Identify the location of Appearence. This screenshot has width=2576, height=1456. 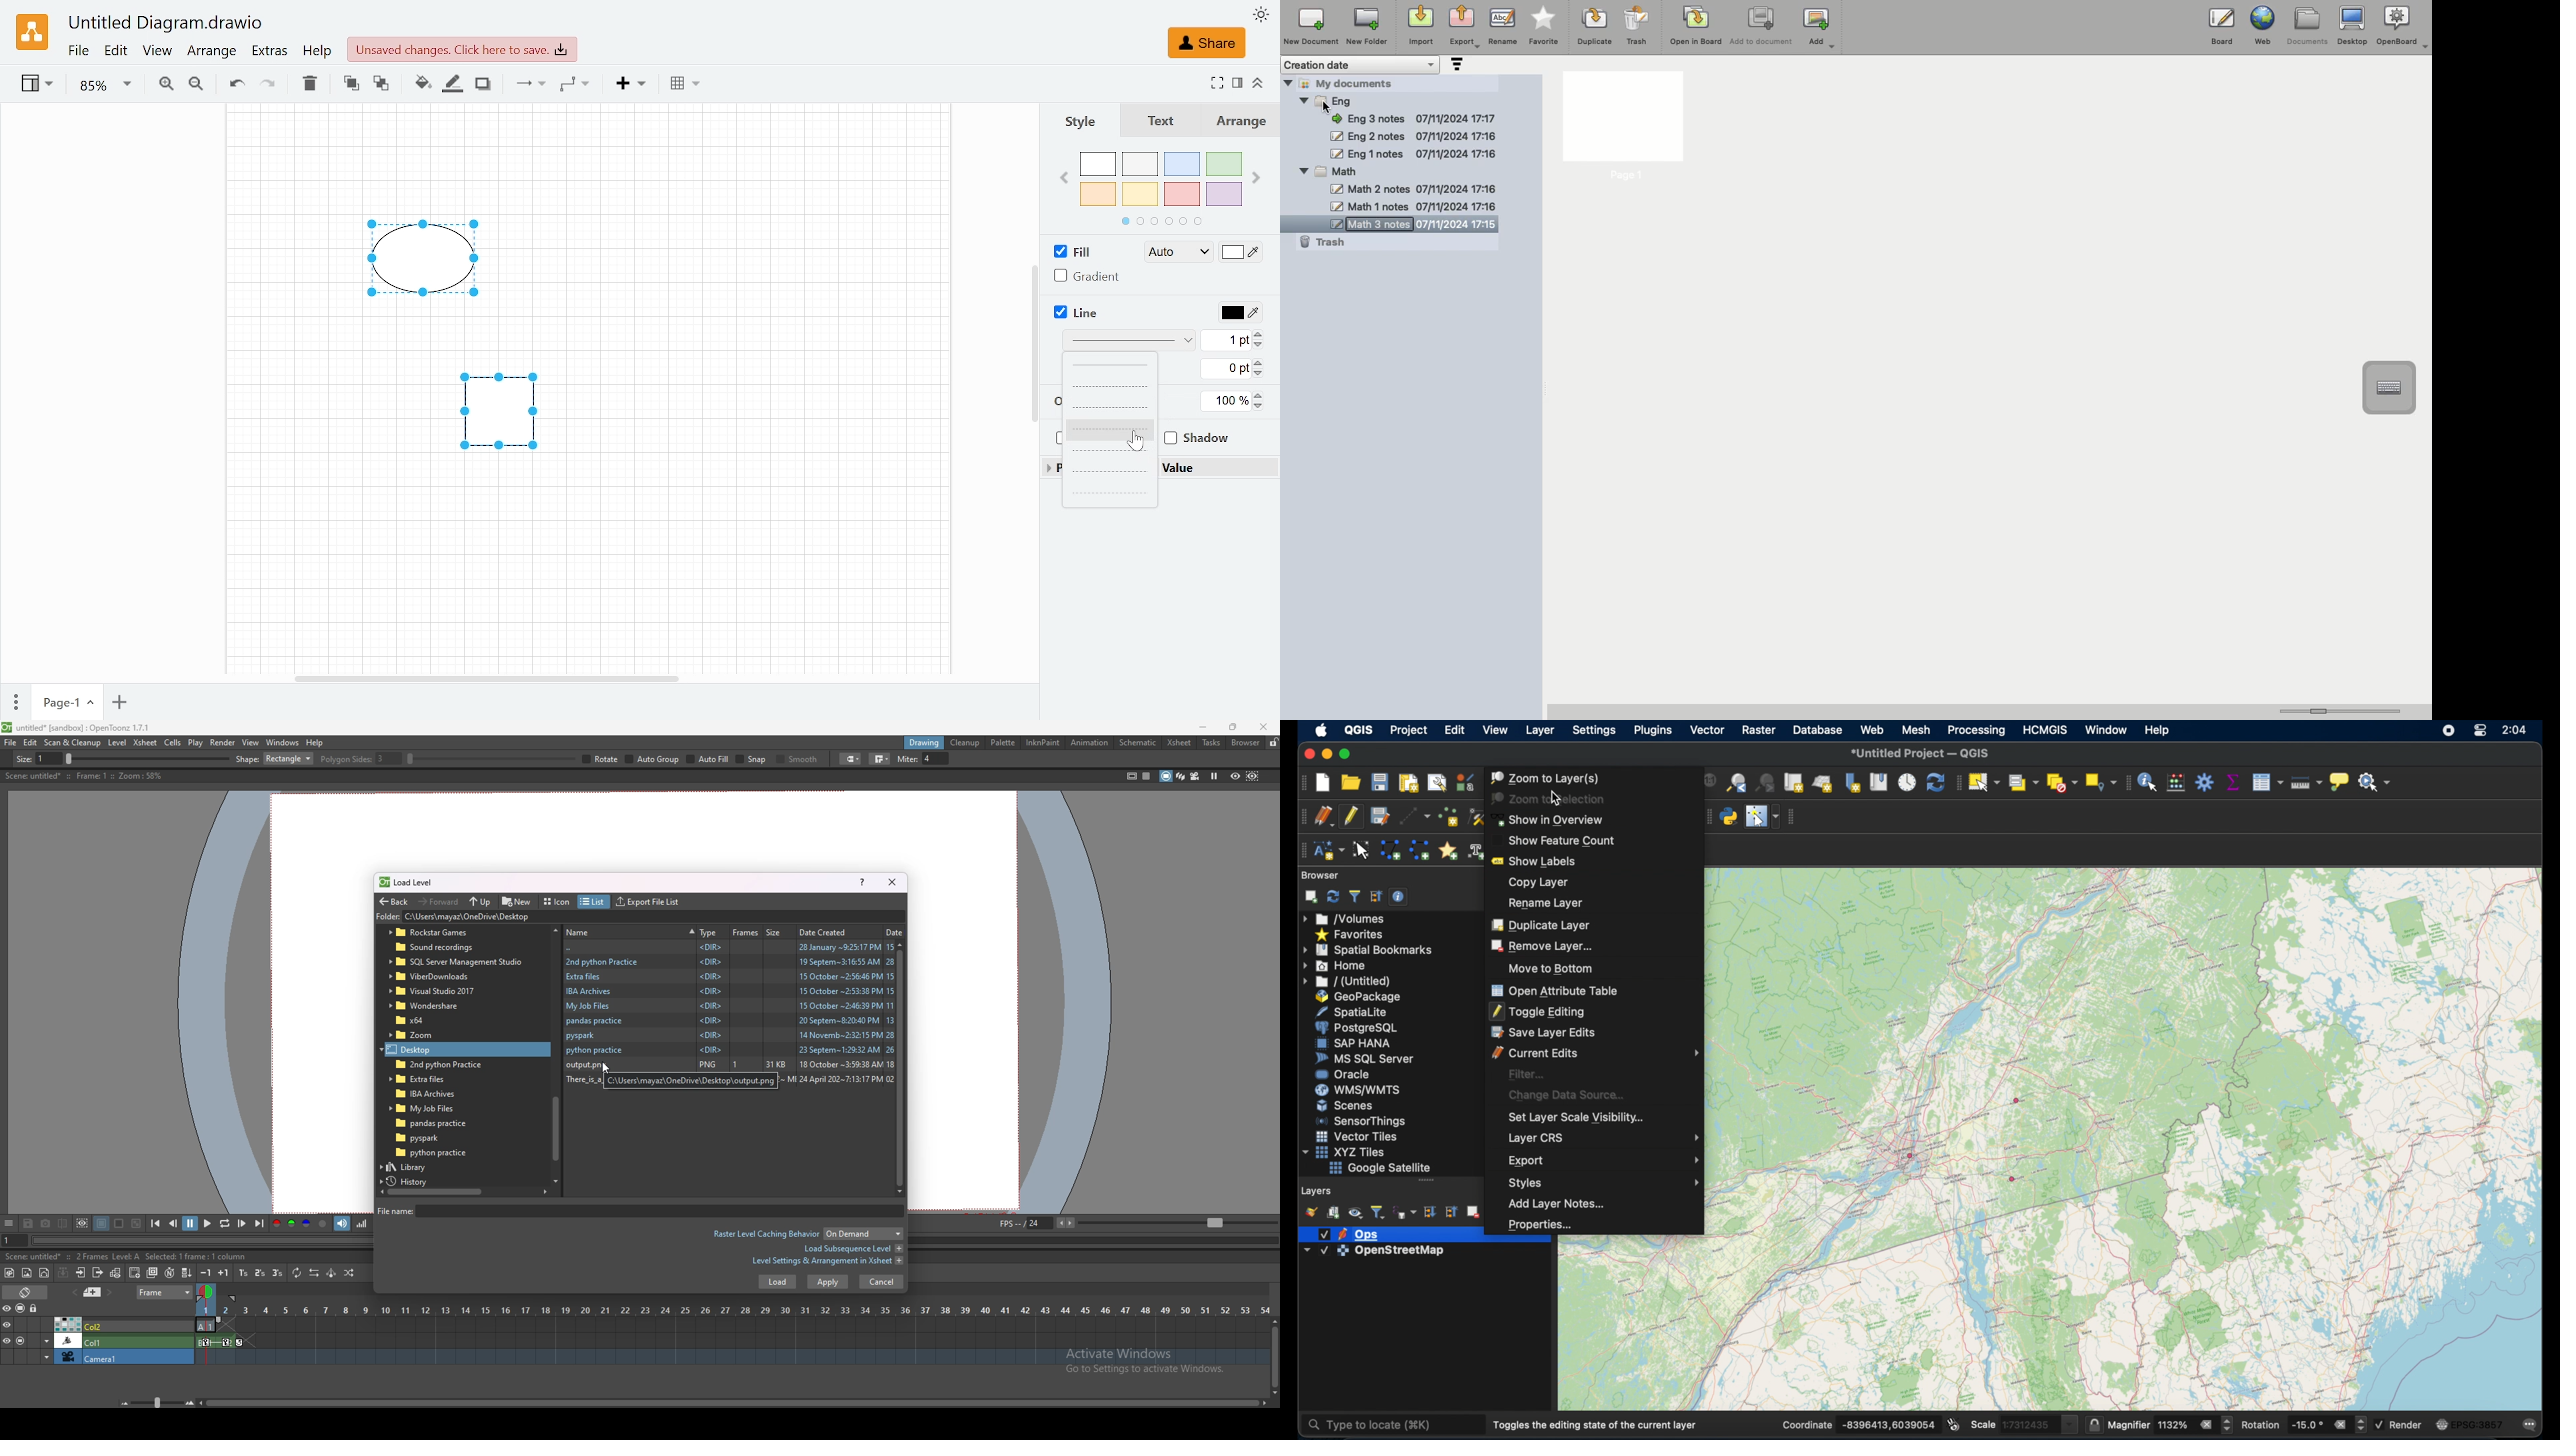
(1260, 14).